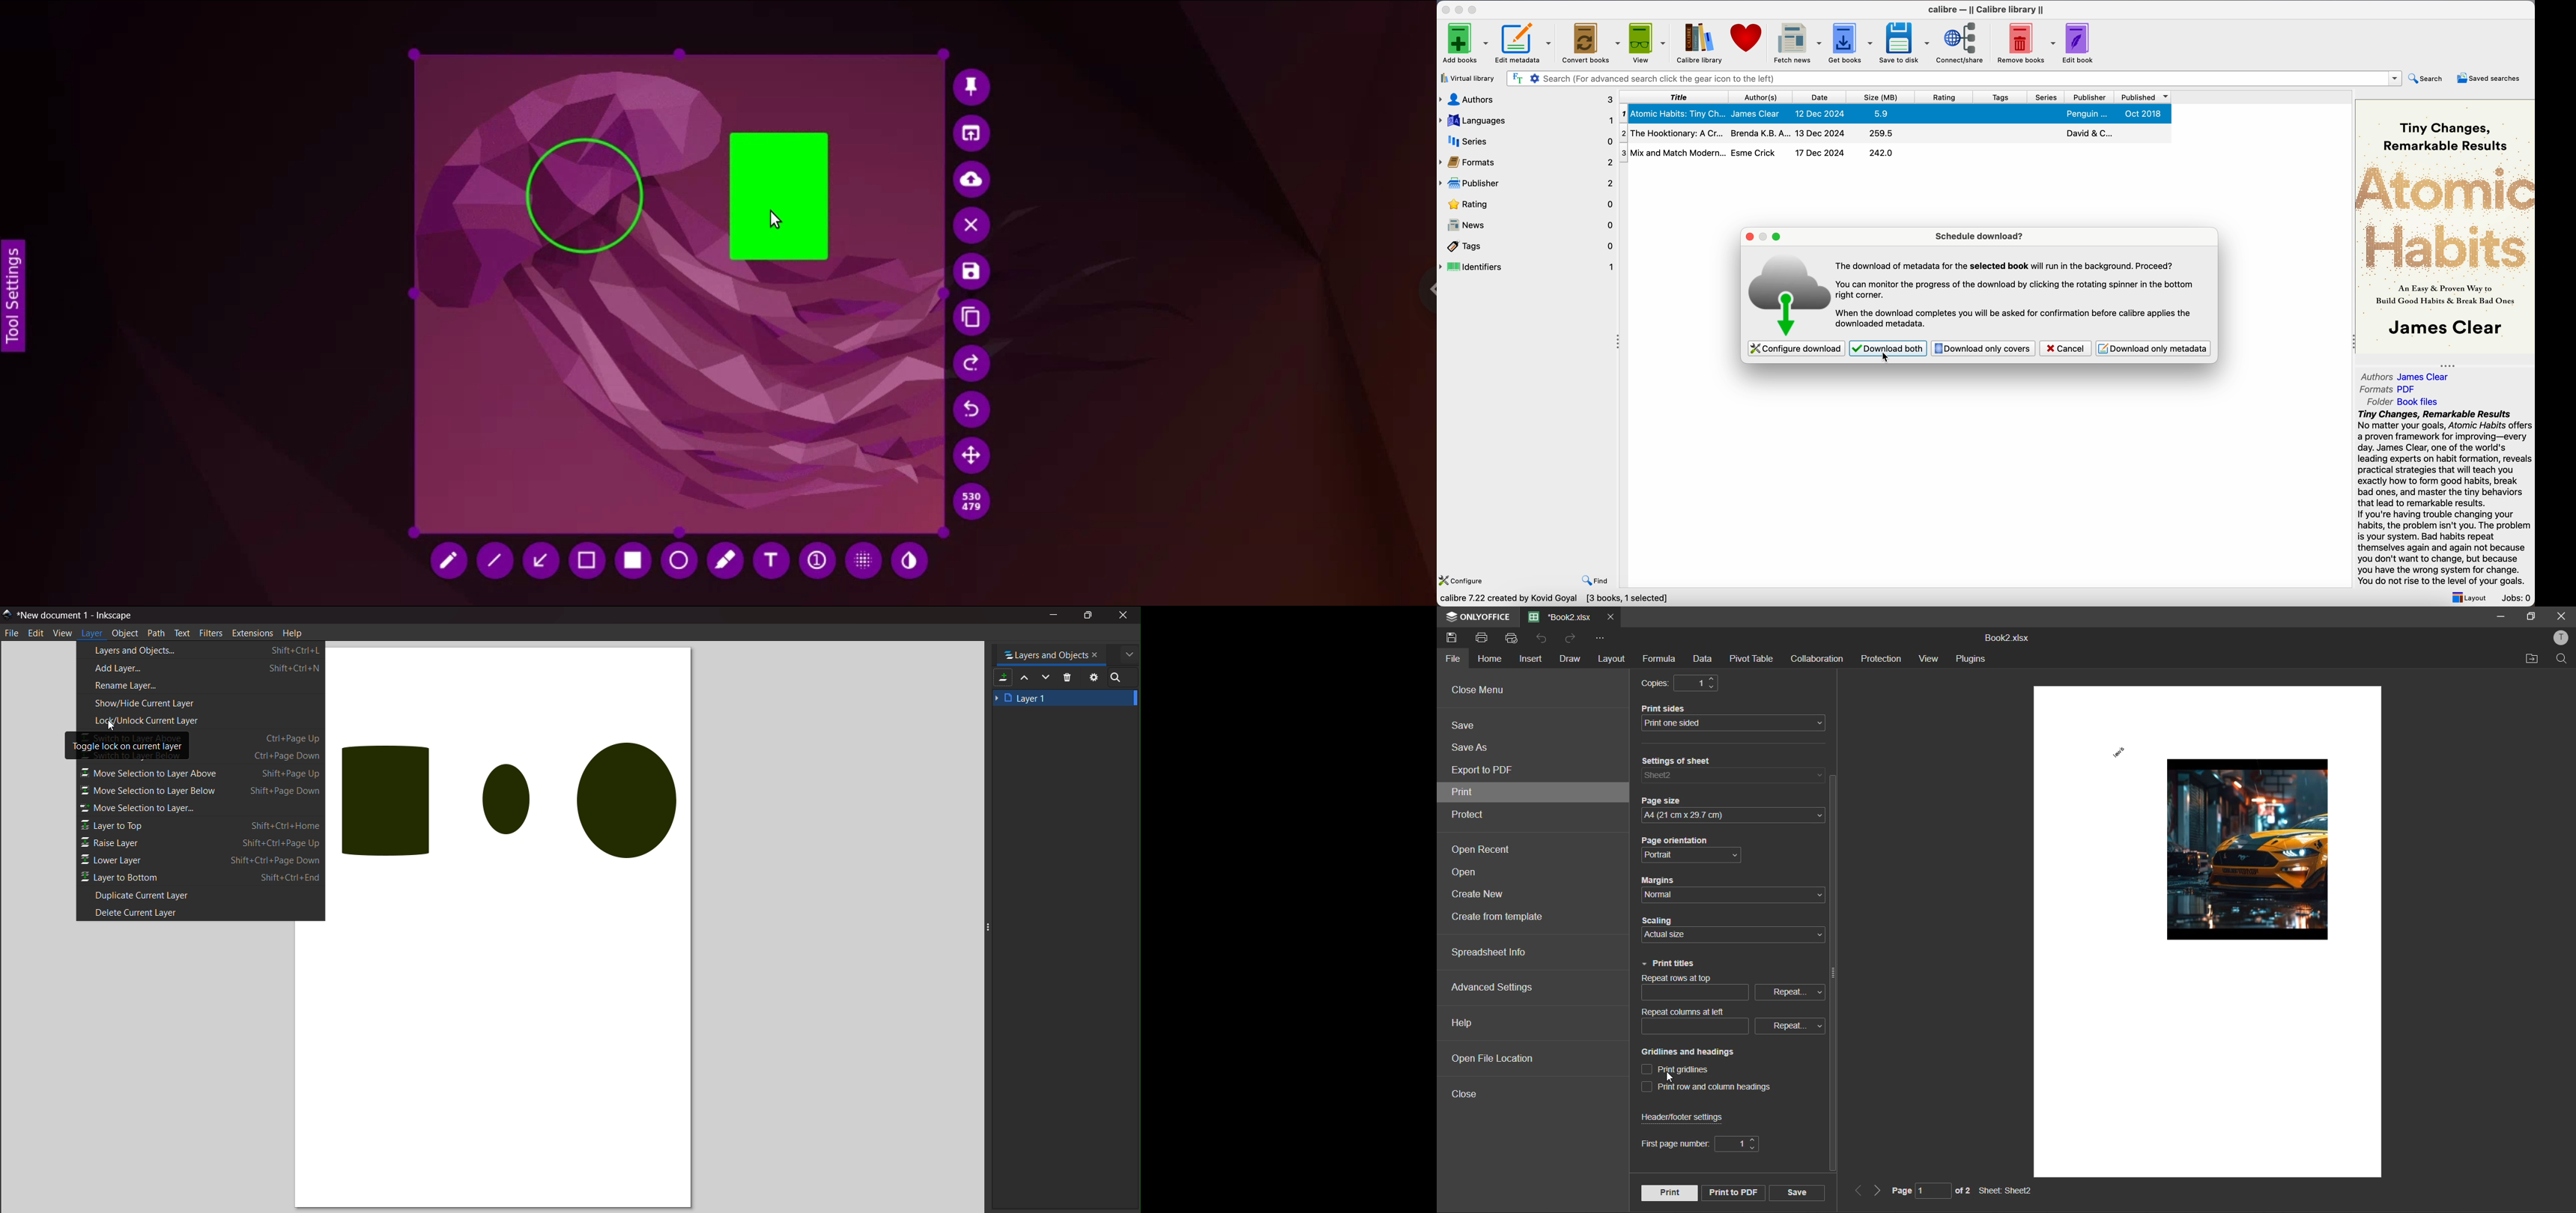  I want to click on Convert books, so click(1590, 42).